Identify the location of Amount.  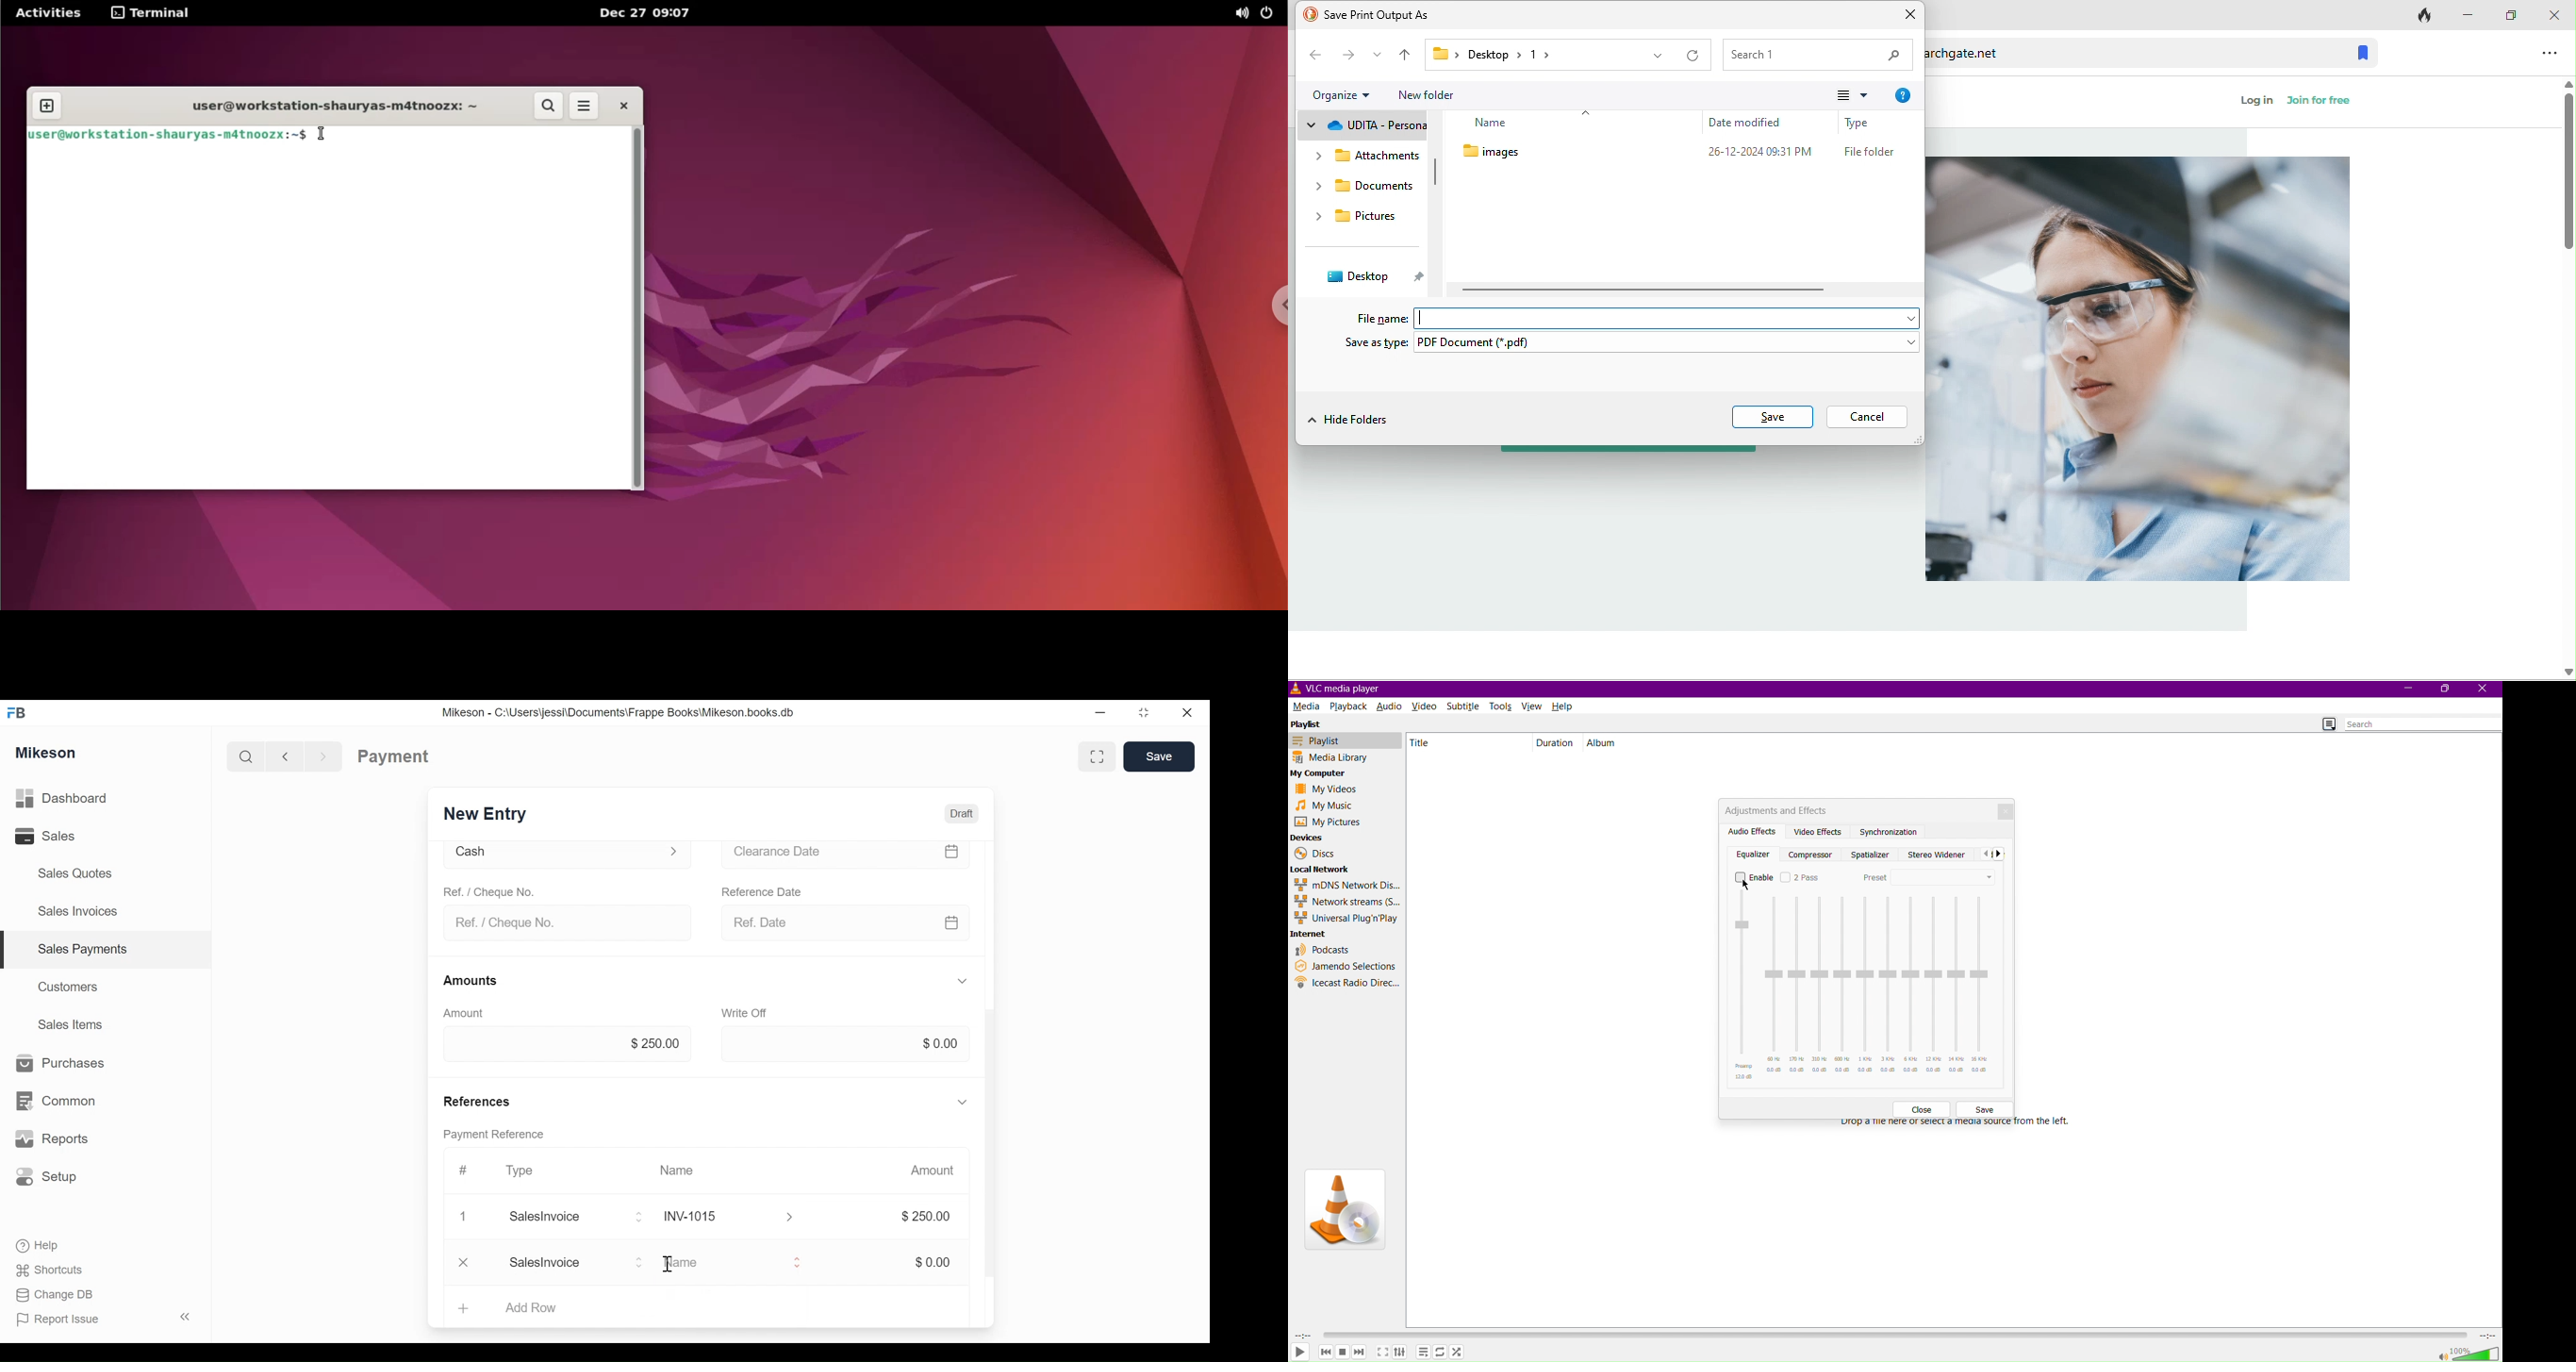
(934, 1170).